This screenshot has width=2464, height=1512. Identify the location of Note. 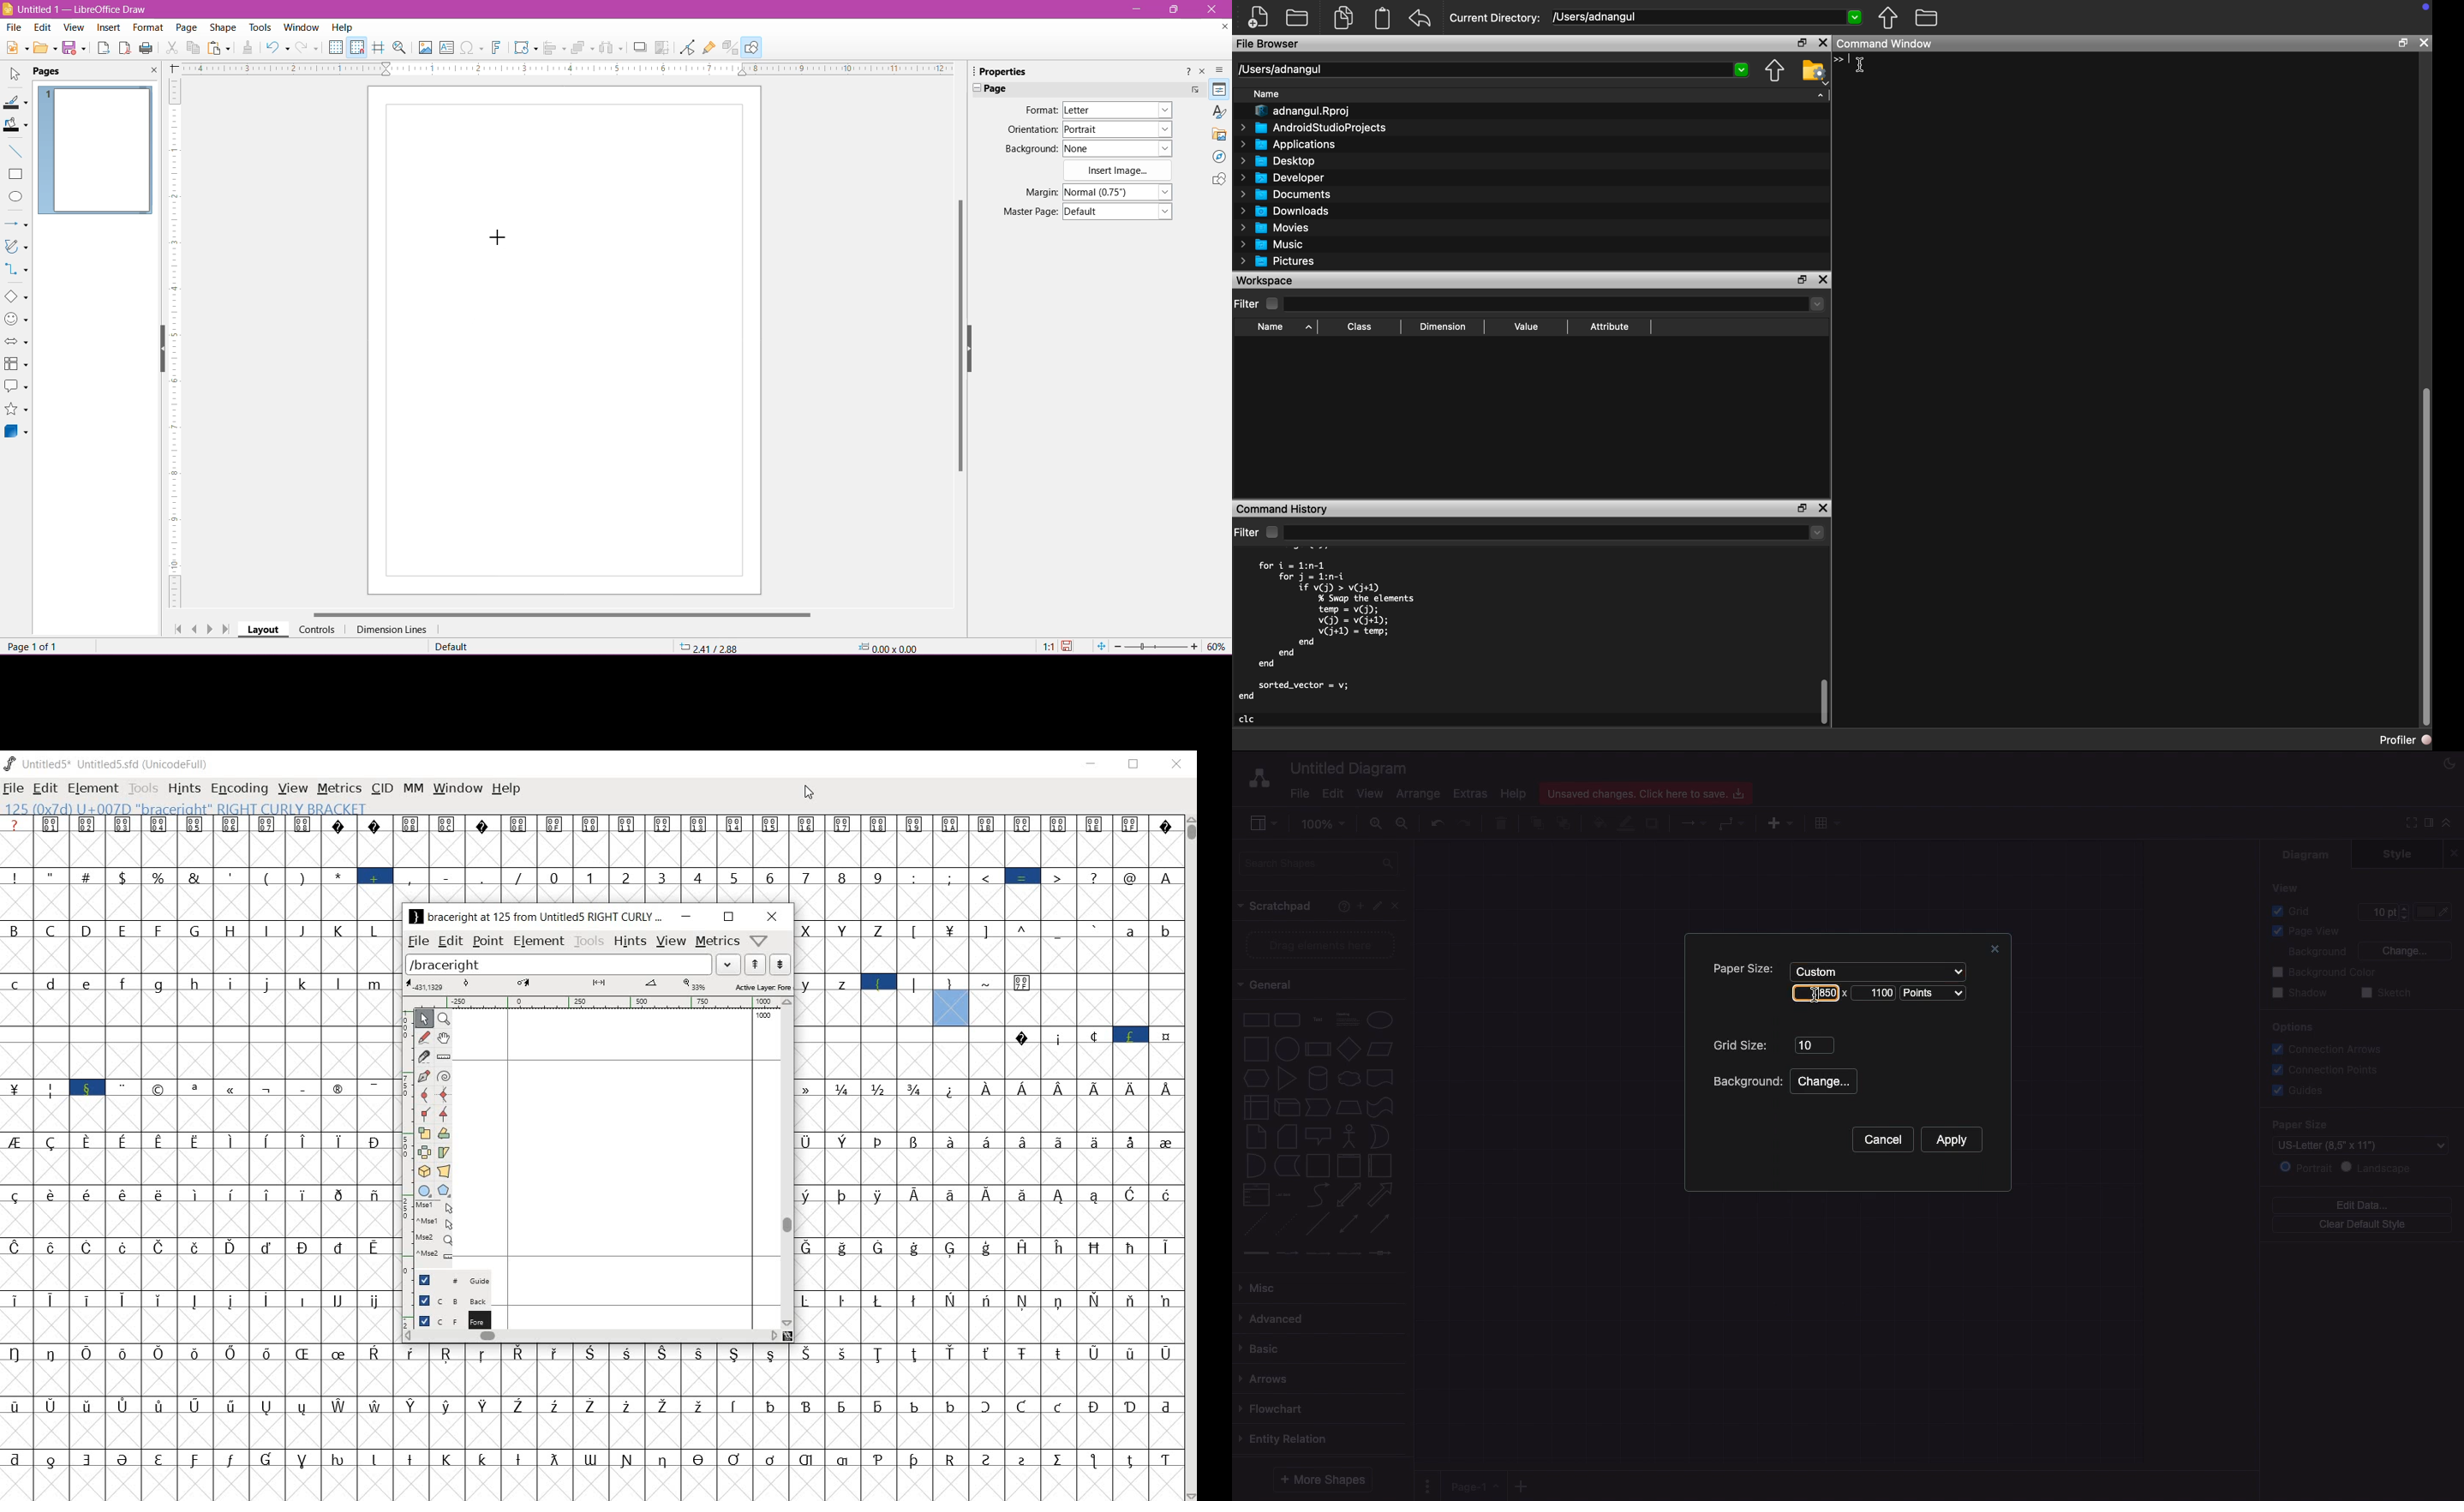
(1254, 1137).